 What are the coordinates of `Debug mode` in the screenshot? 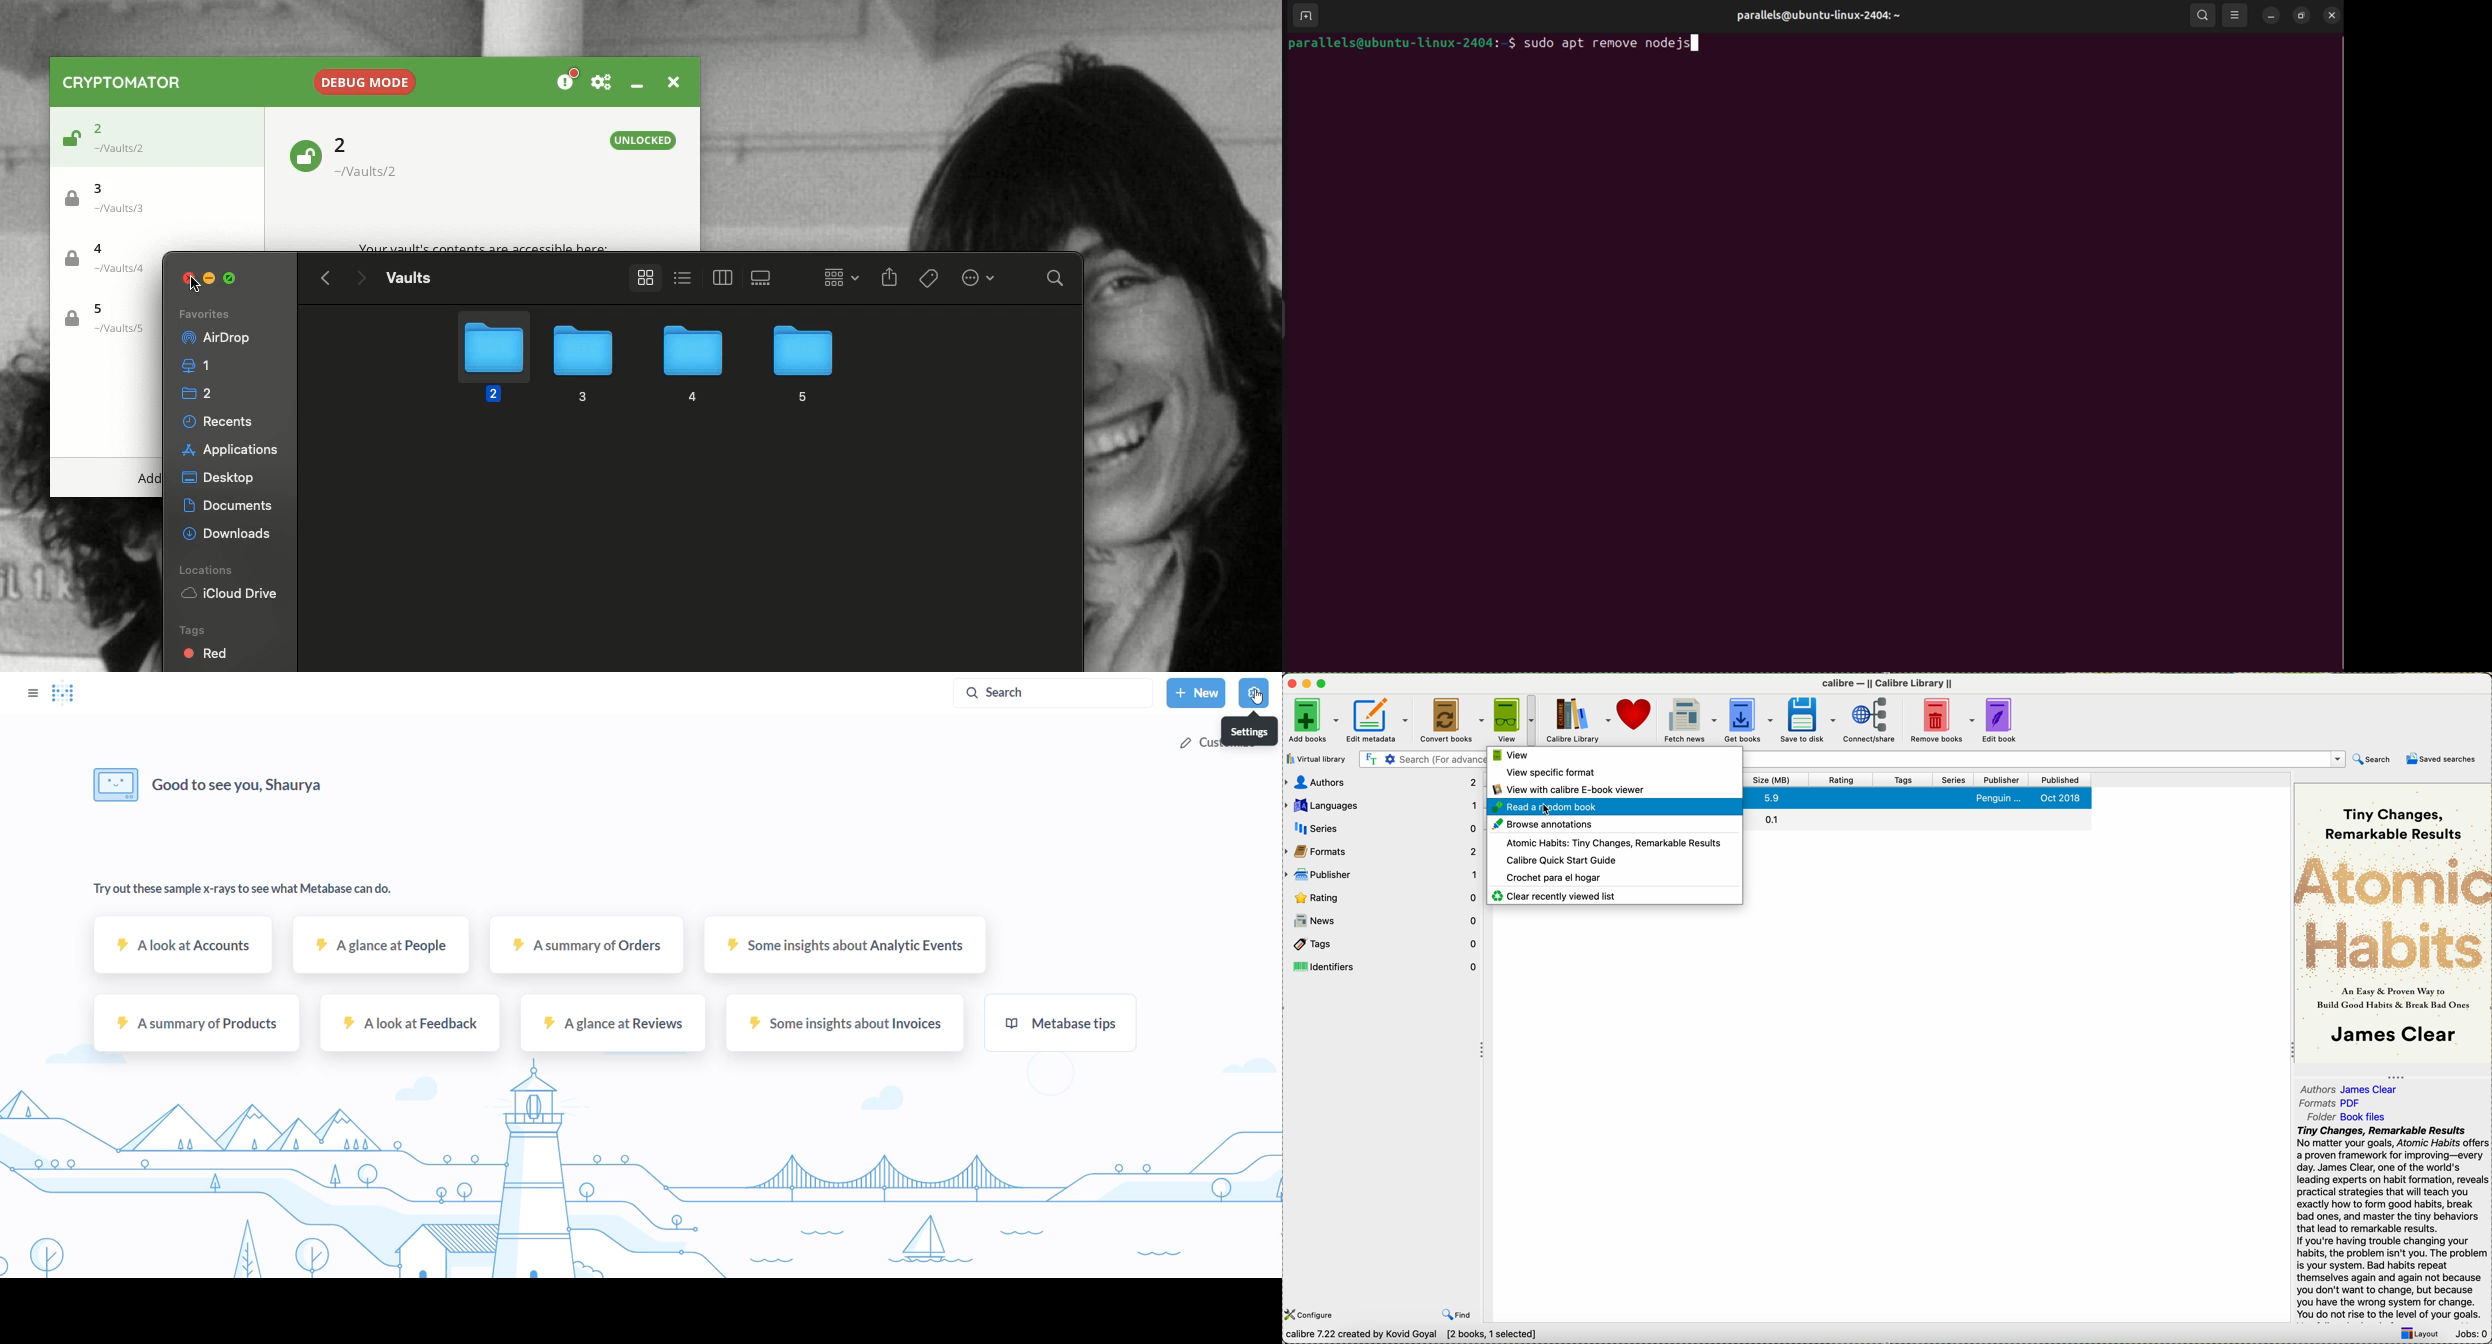 It's located at (362, 78).